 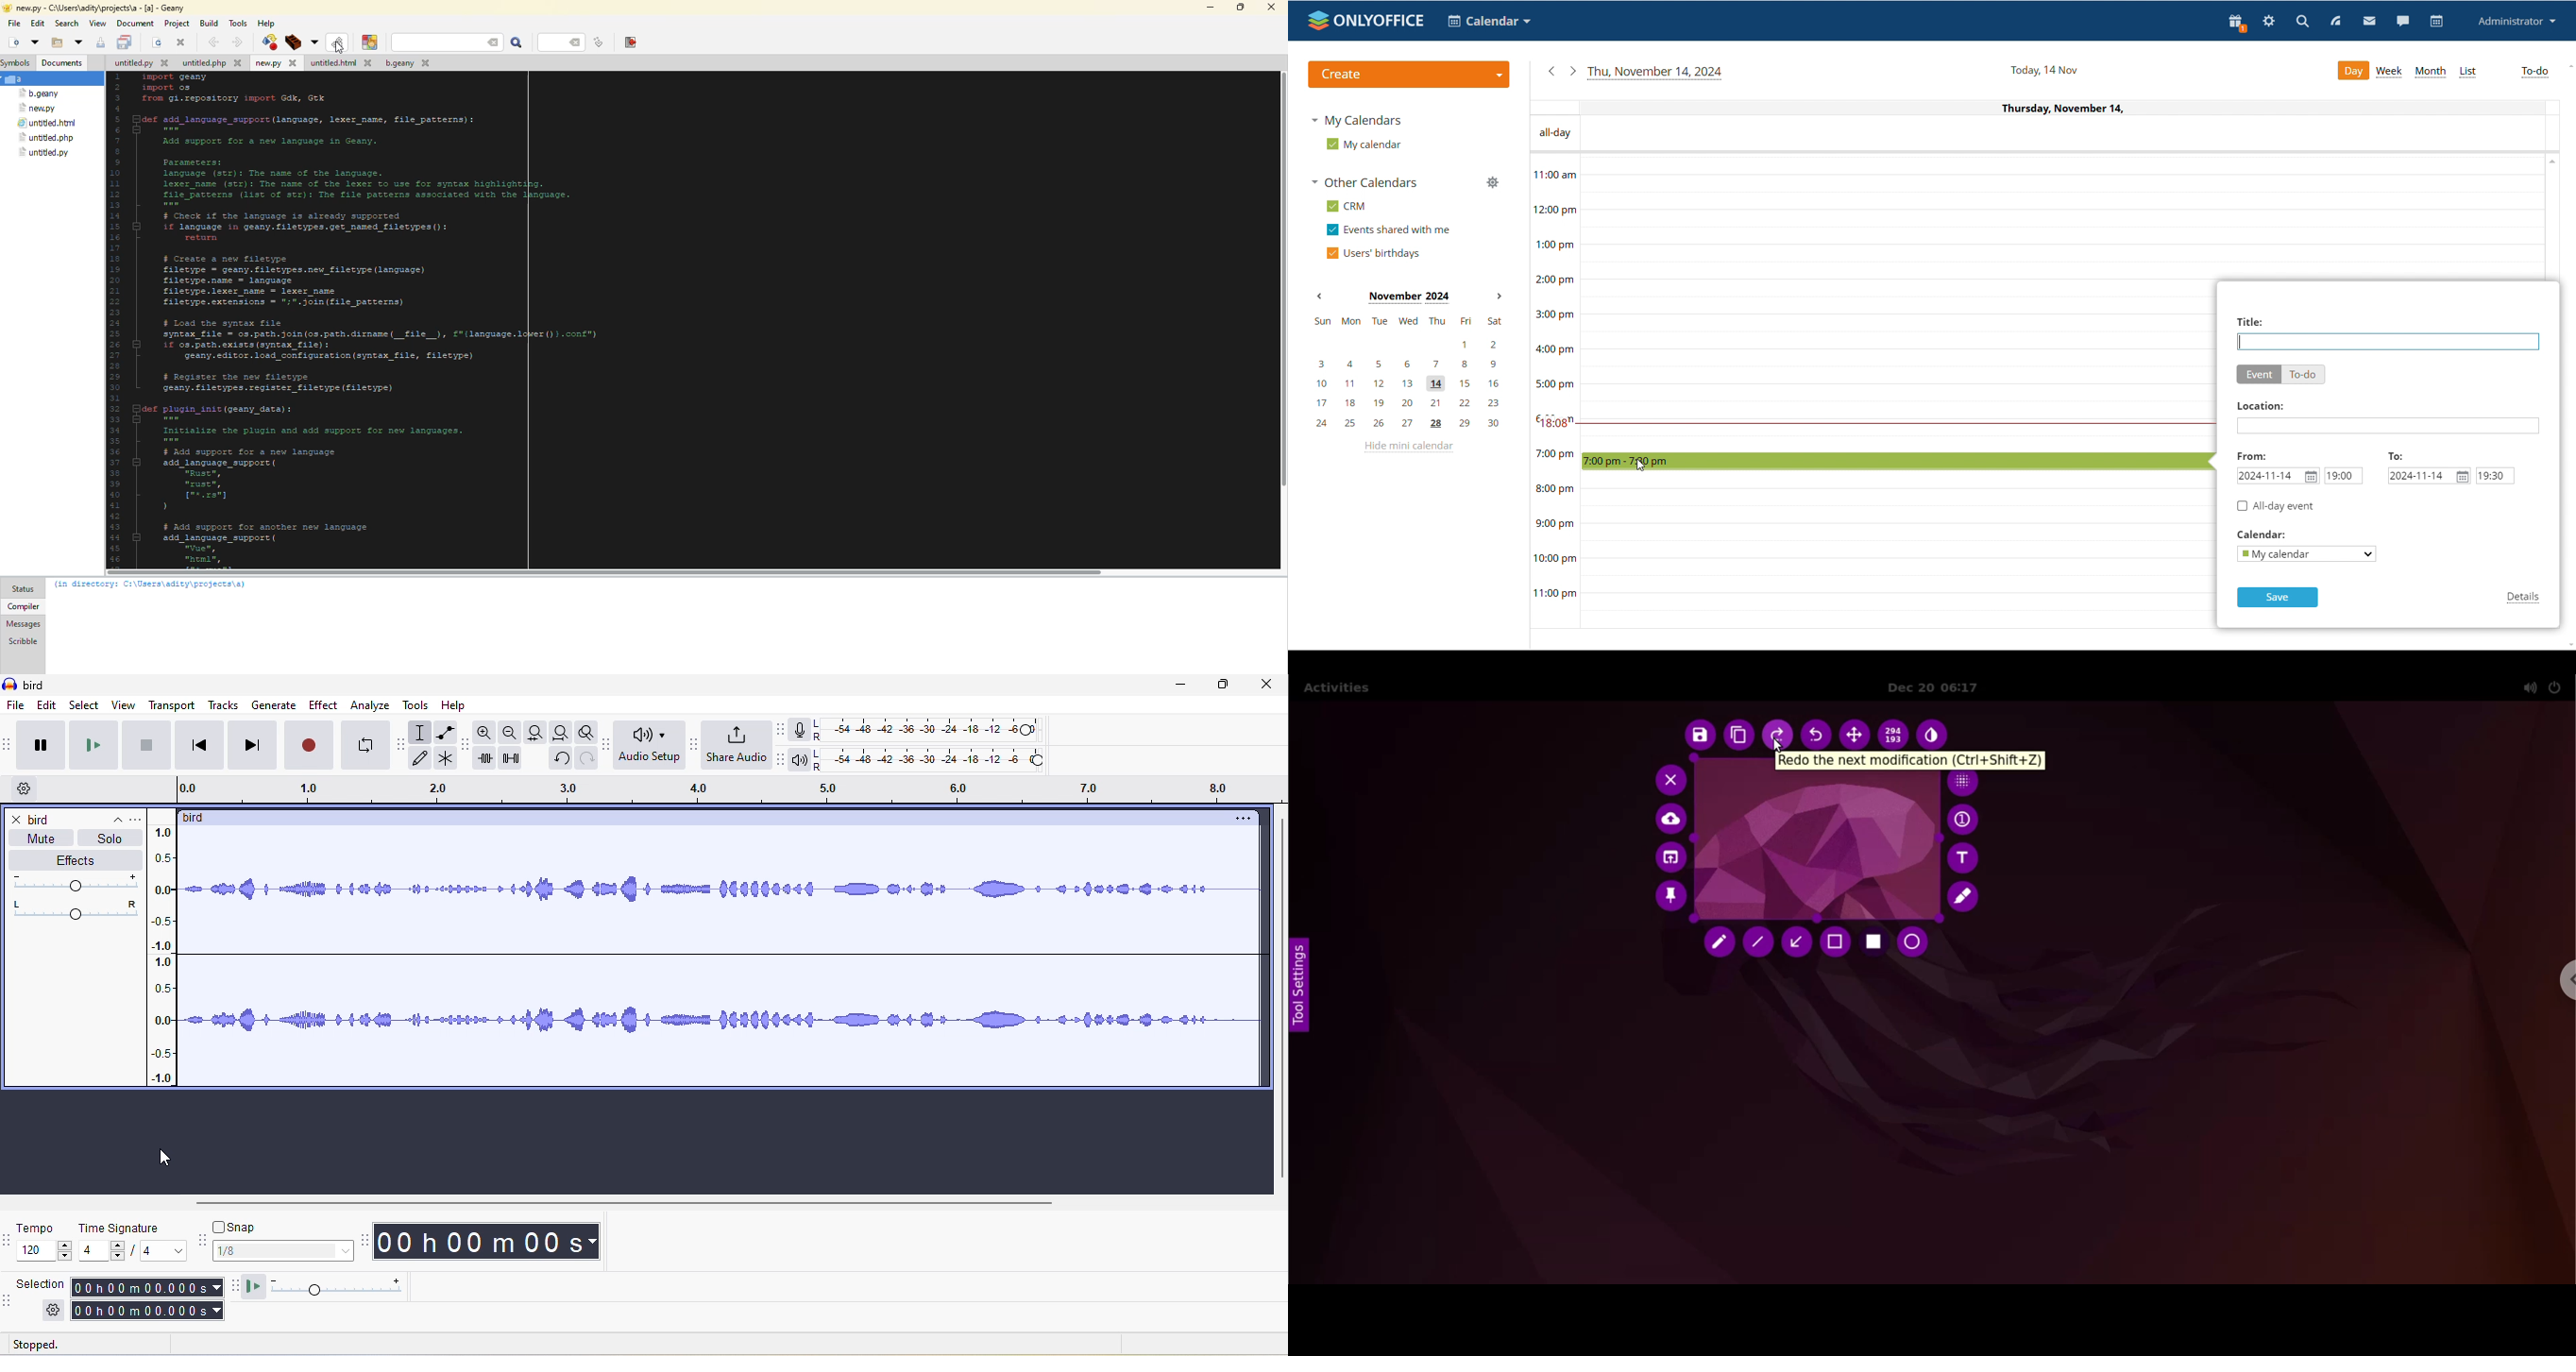 What do you see at coordinates (800, 730) in the screenshot?
I see `record meter` at bounding box center [800, 730].